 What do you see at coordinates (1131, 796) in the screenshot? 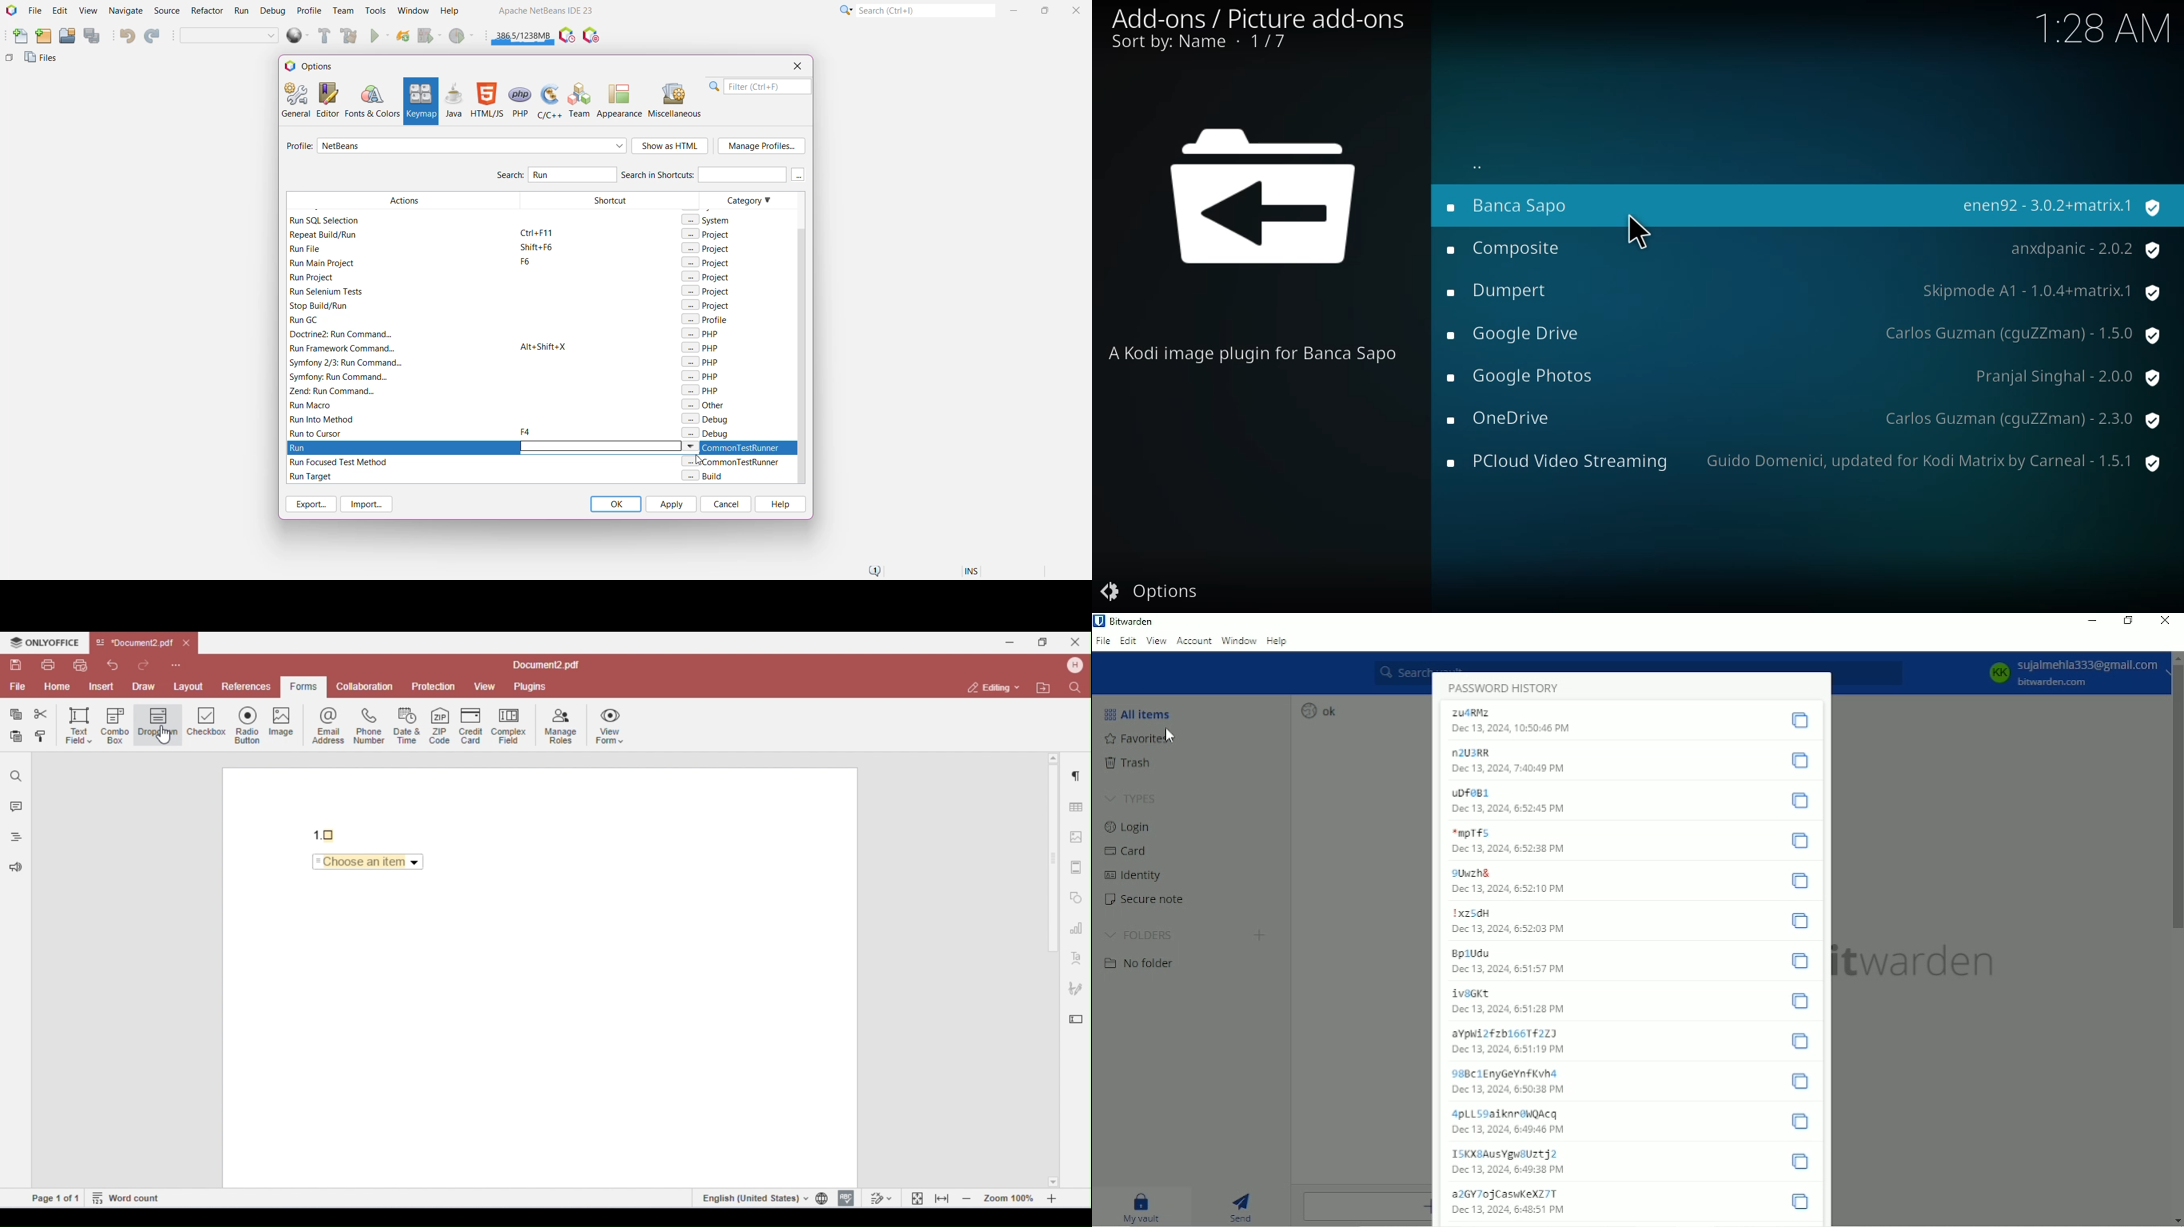
I see `Types` at bounding box center [1131, 796].